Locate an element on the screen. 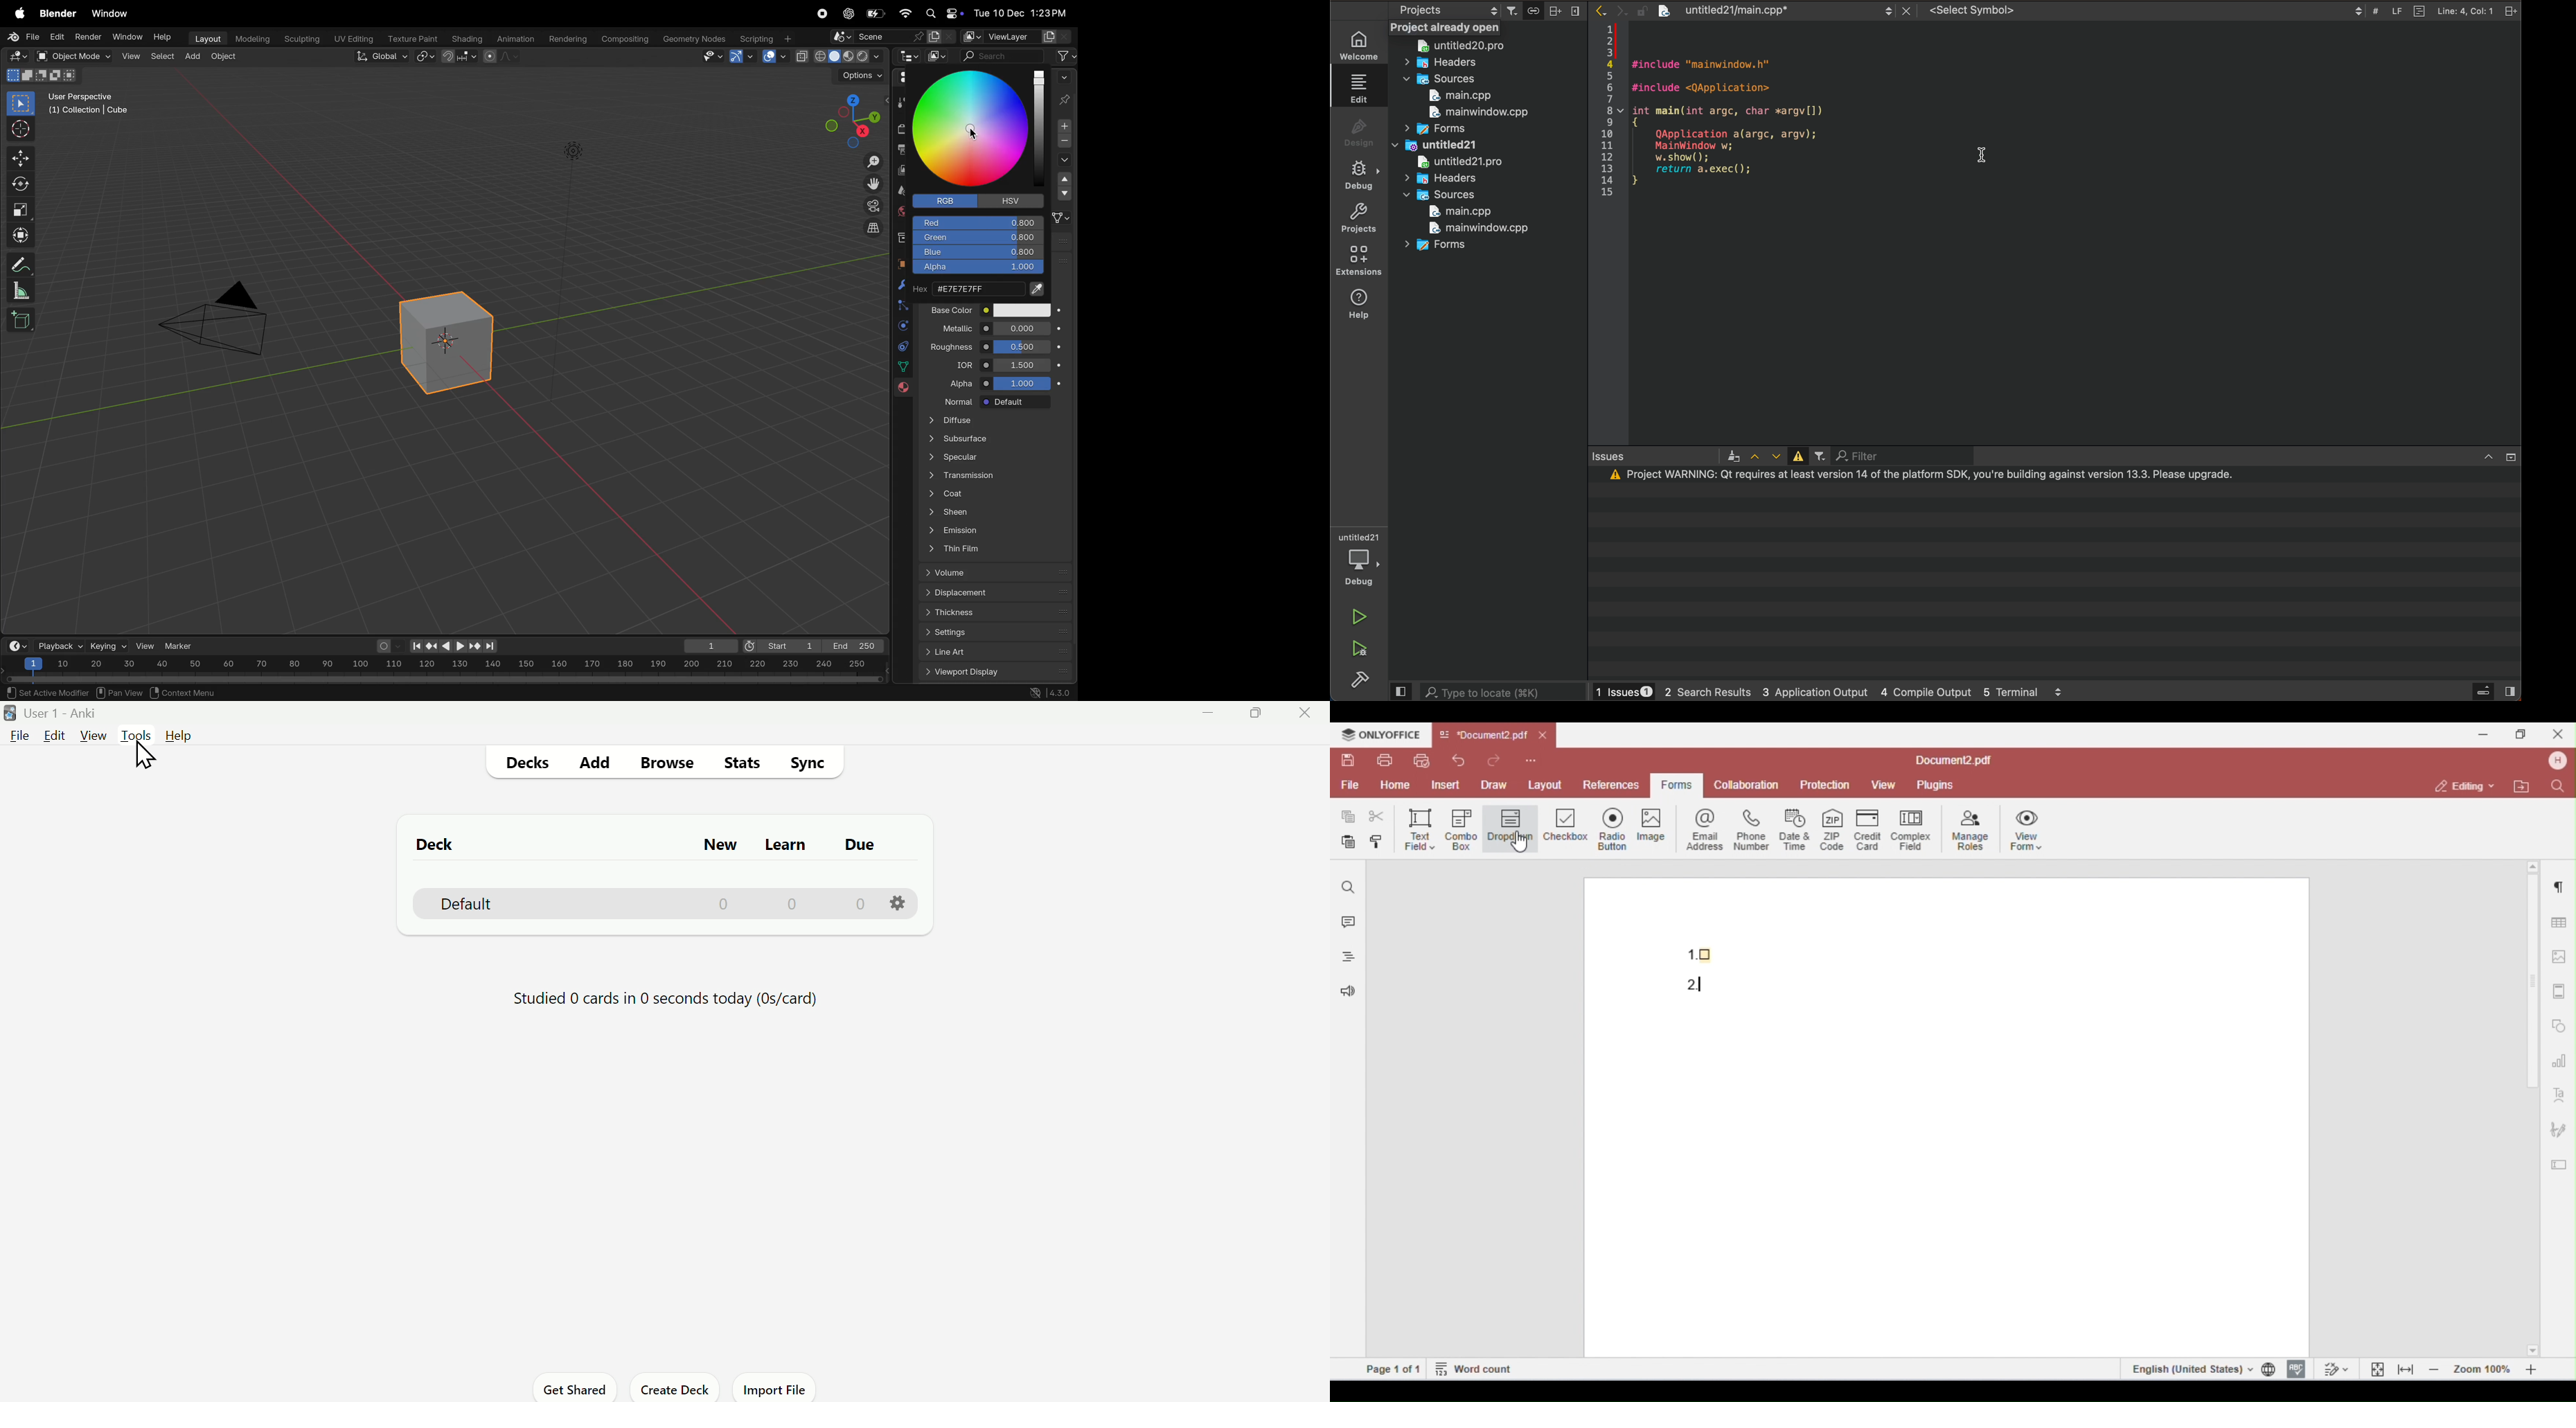  object is located at coordinates (898, 263).